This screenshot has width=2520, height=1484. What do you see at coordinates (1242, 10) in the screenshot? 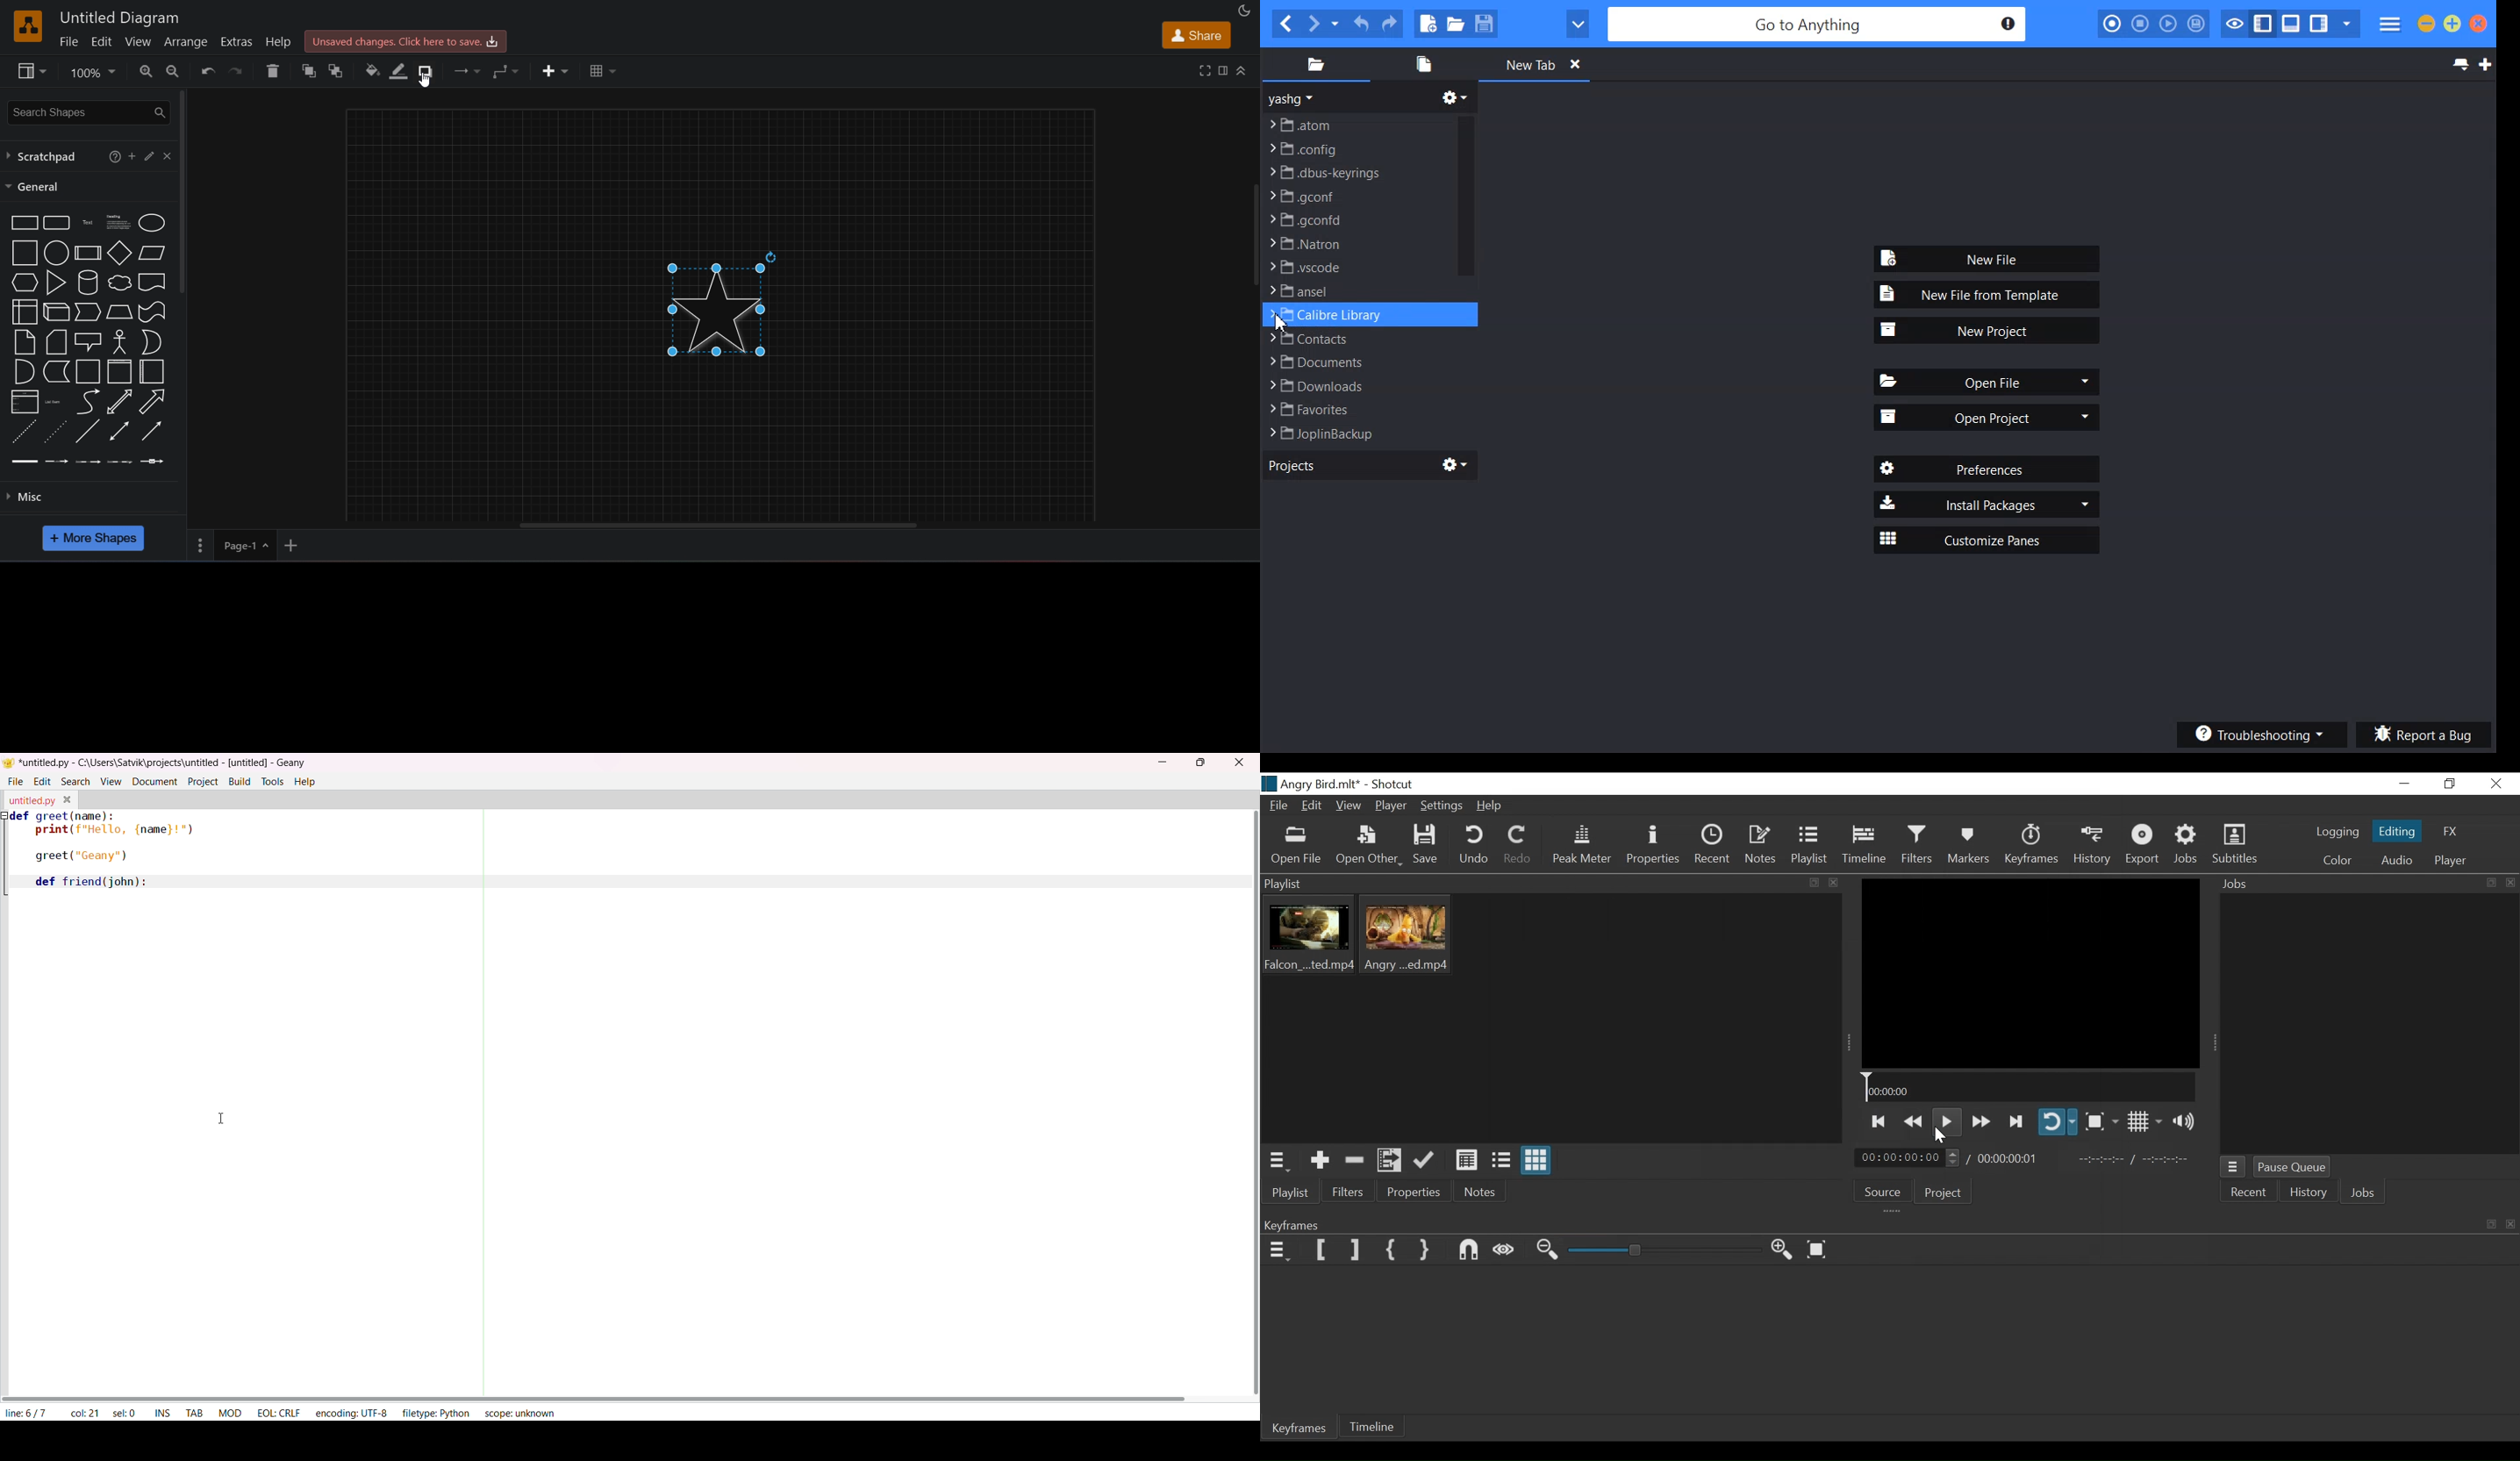
I see `appearance` at bounding box center [1242, 10].